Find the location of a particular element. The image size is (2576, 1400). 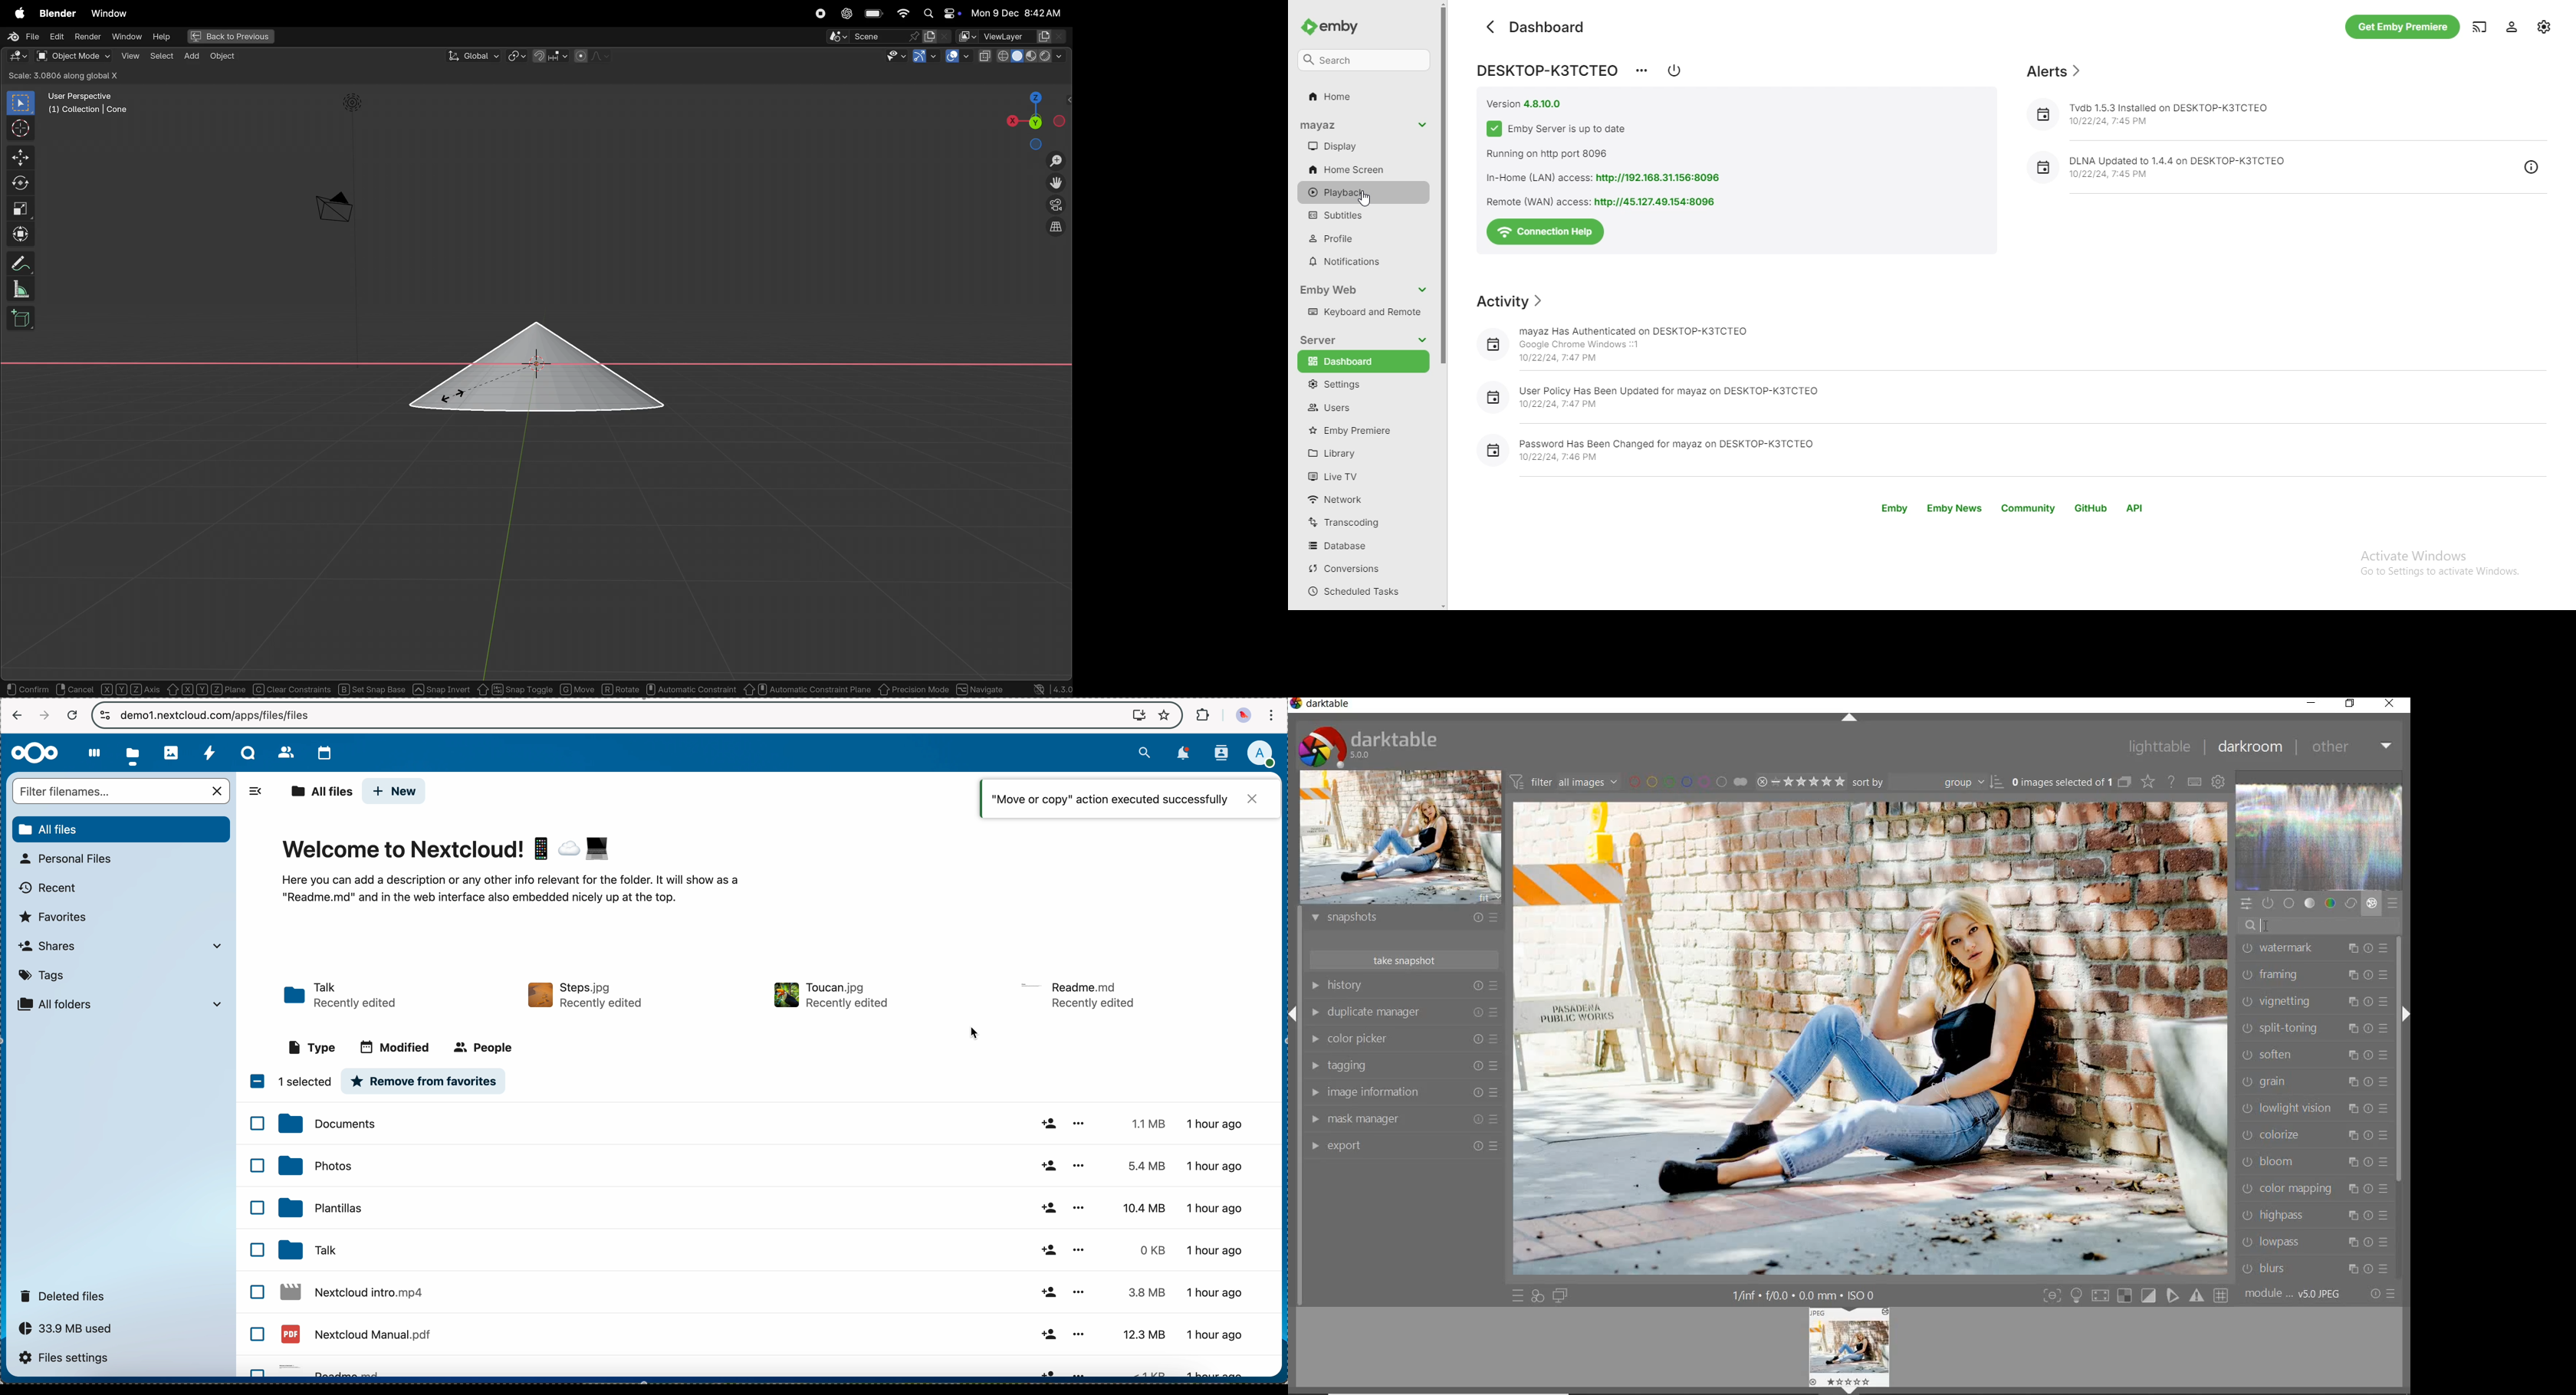

image information is located at coordinates (1403, 1092).